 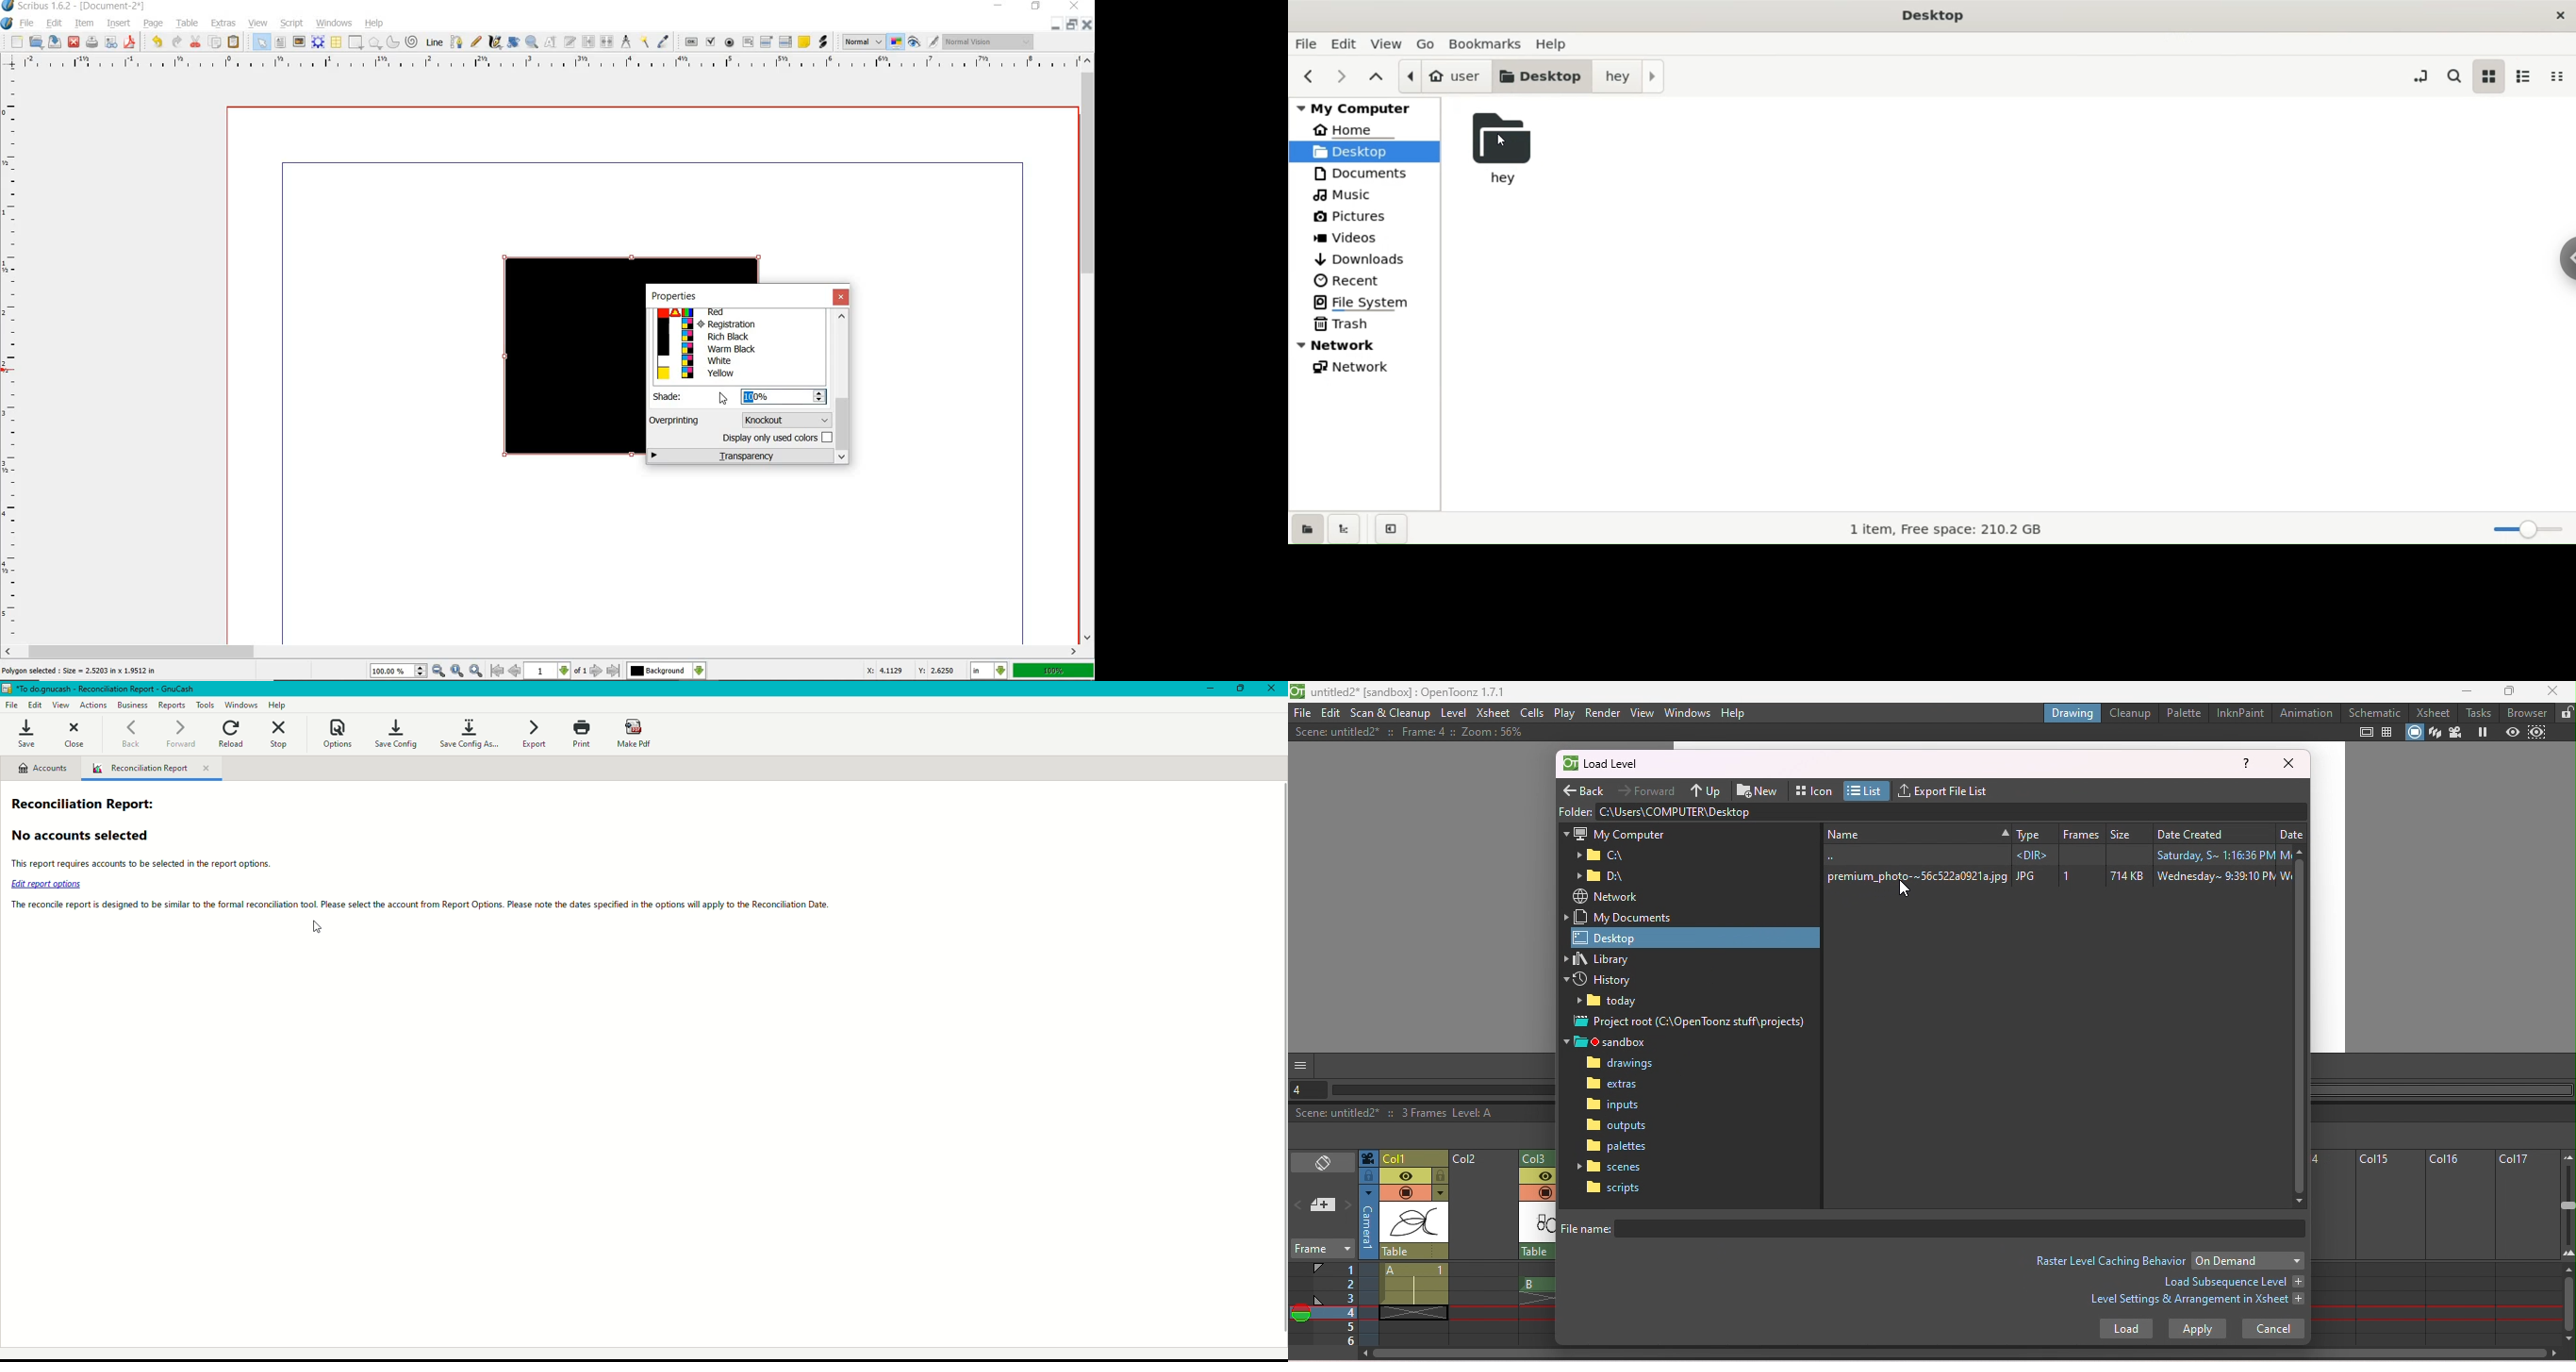 What do you see at coordinates (169, 704) in the screenshot?
I see `Reports` at bounding box center [169, 704].